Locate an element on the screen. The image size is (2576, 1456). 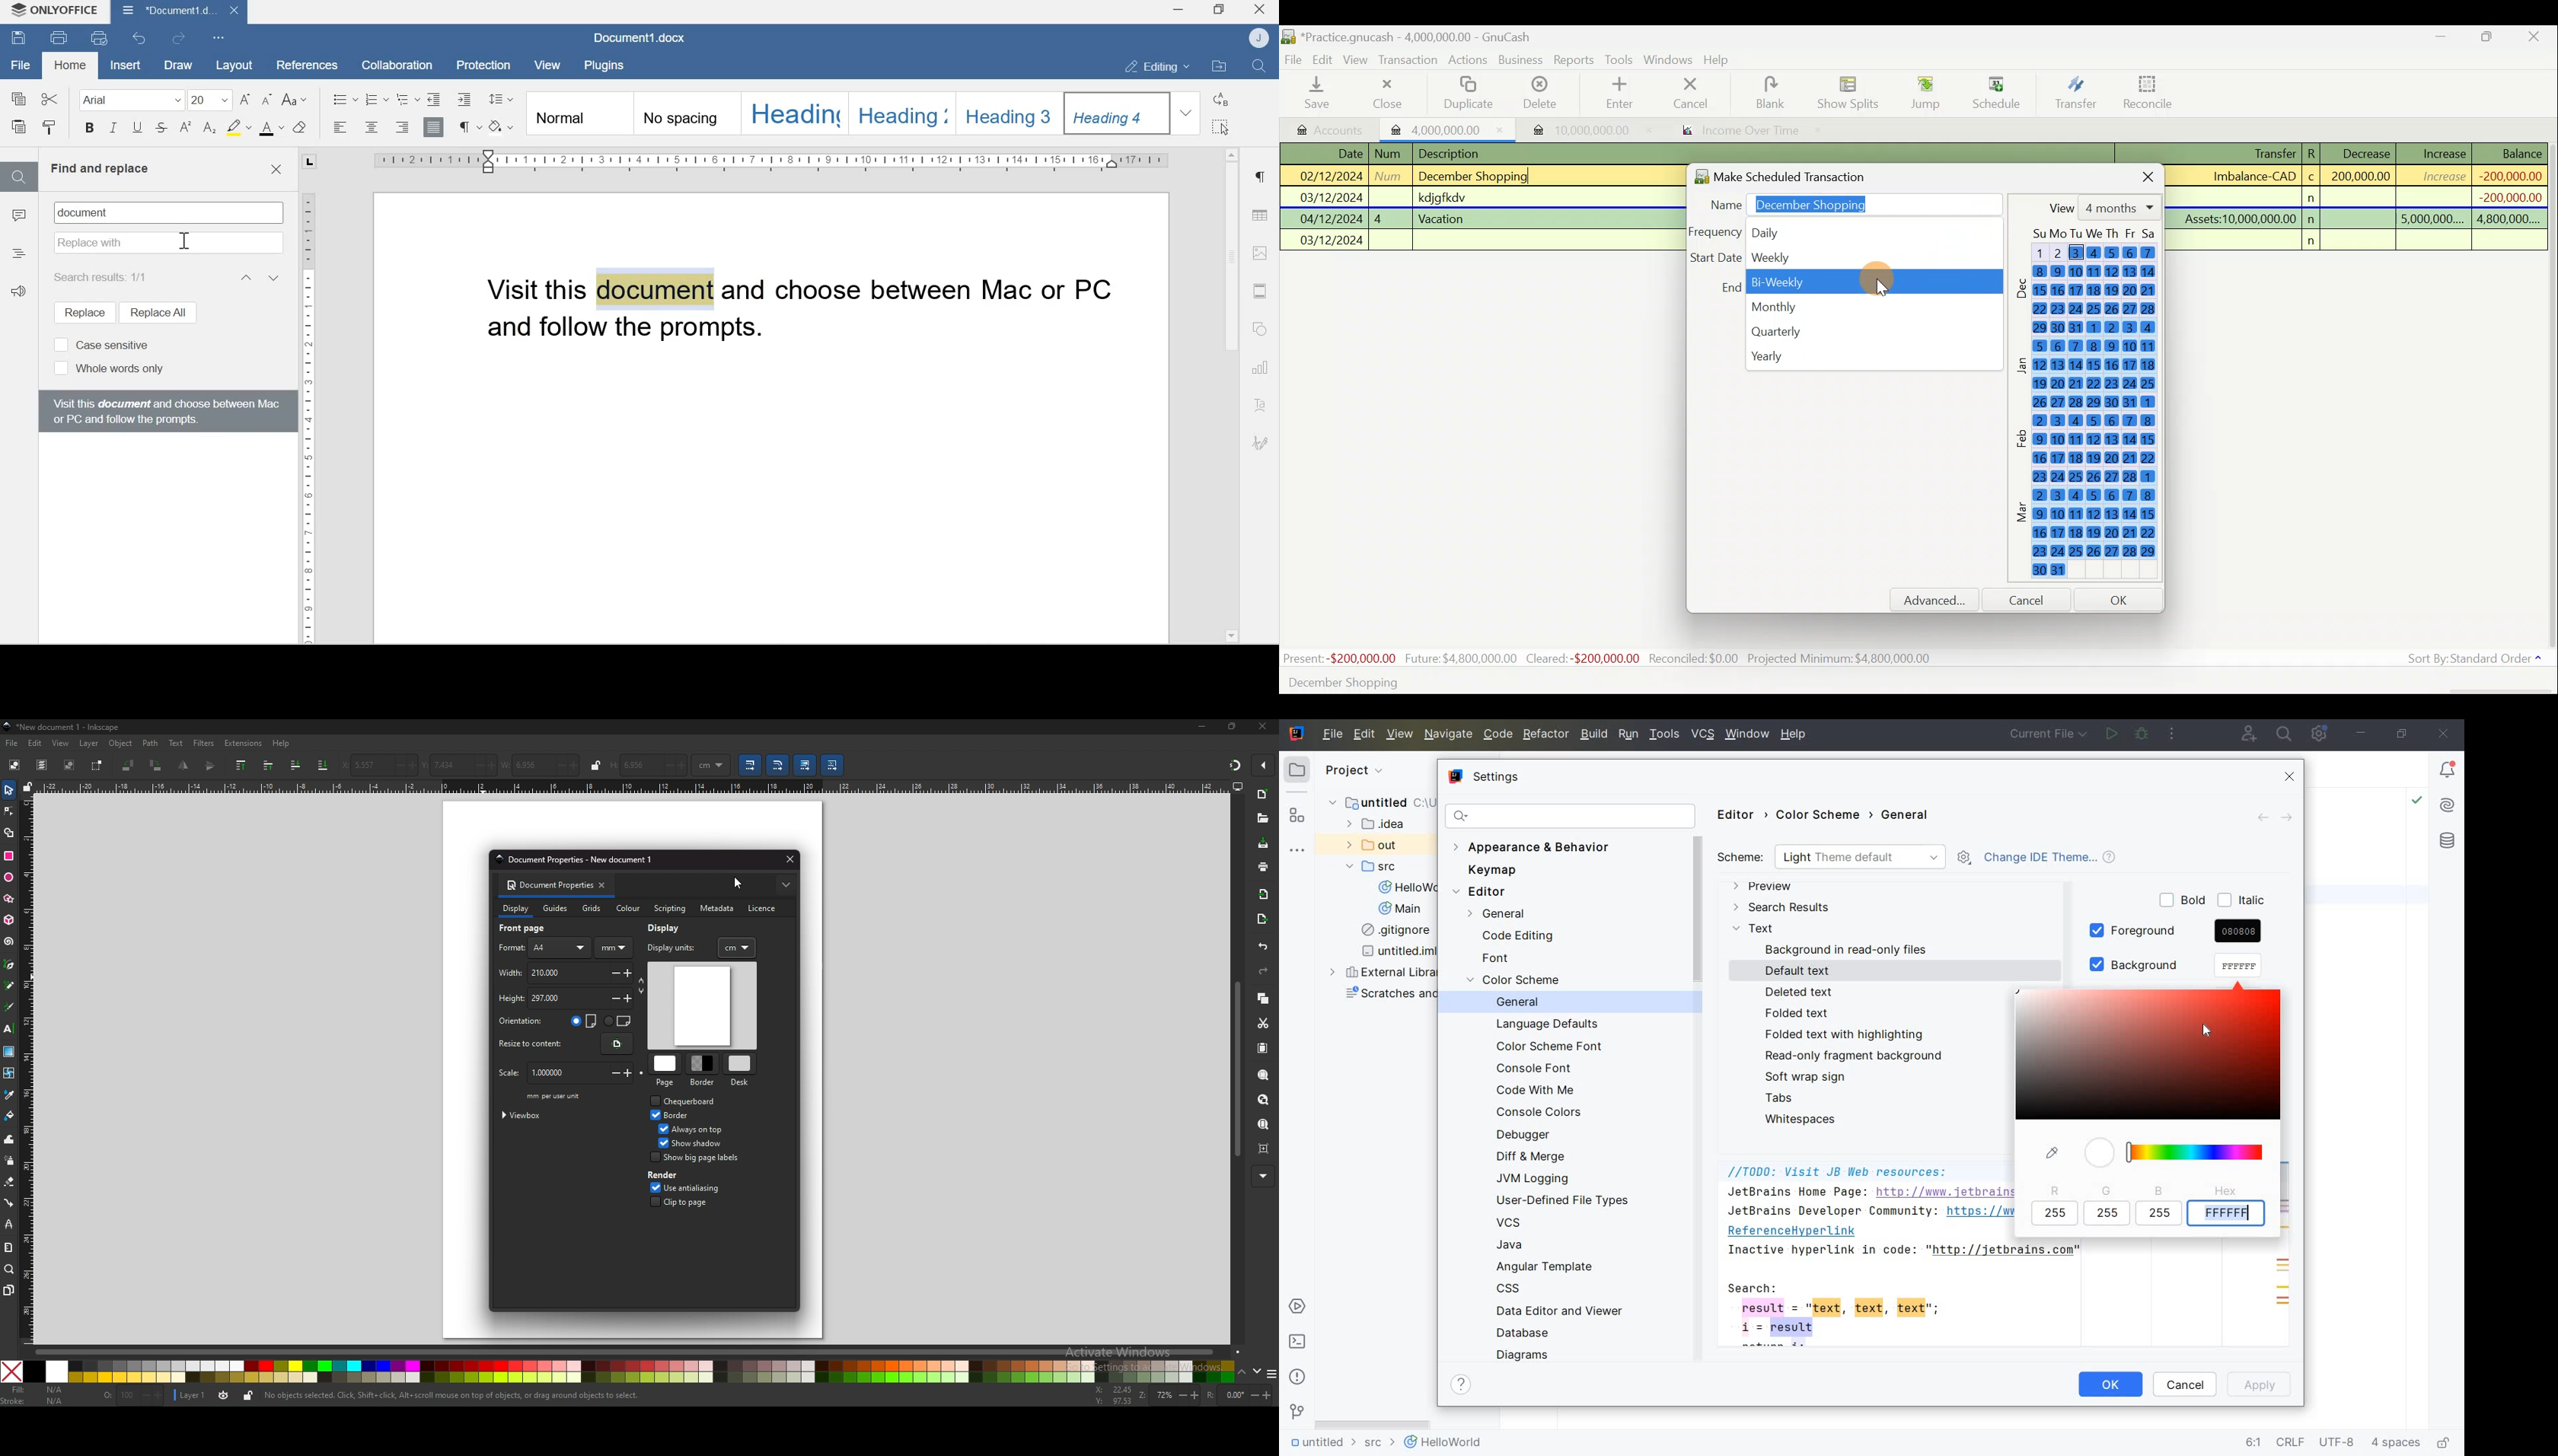
make file ready only is located at coordinates (2446, 1443).